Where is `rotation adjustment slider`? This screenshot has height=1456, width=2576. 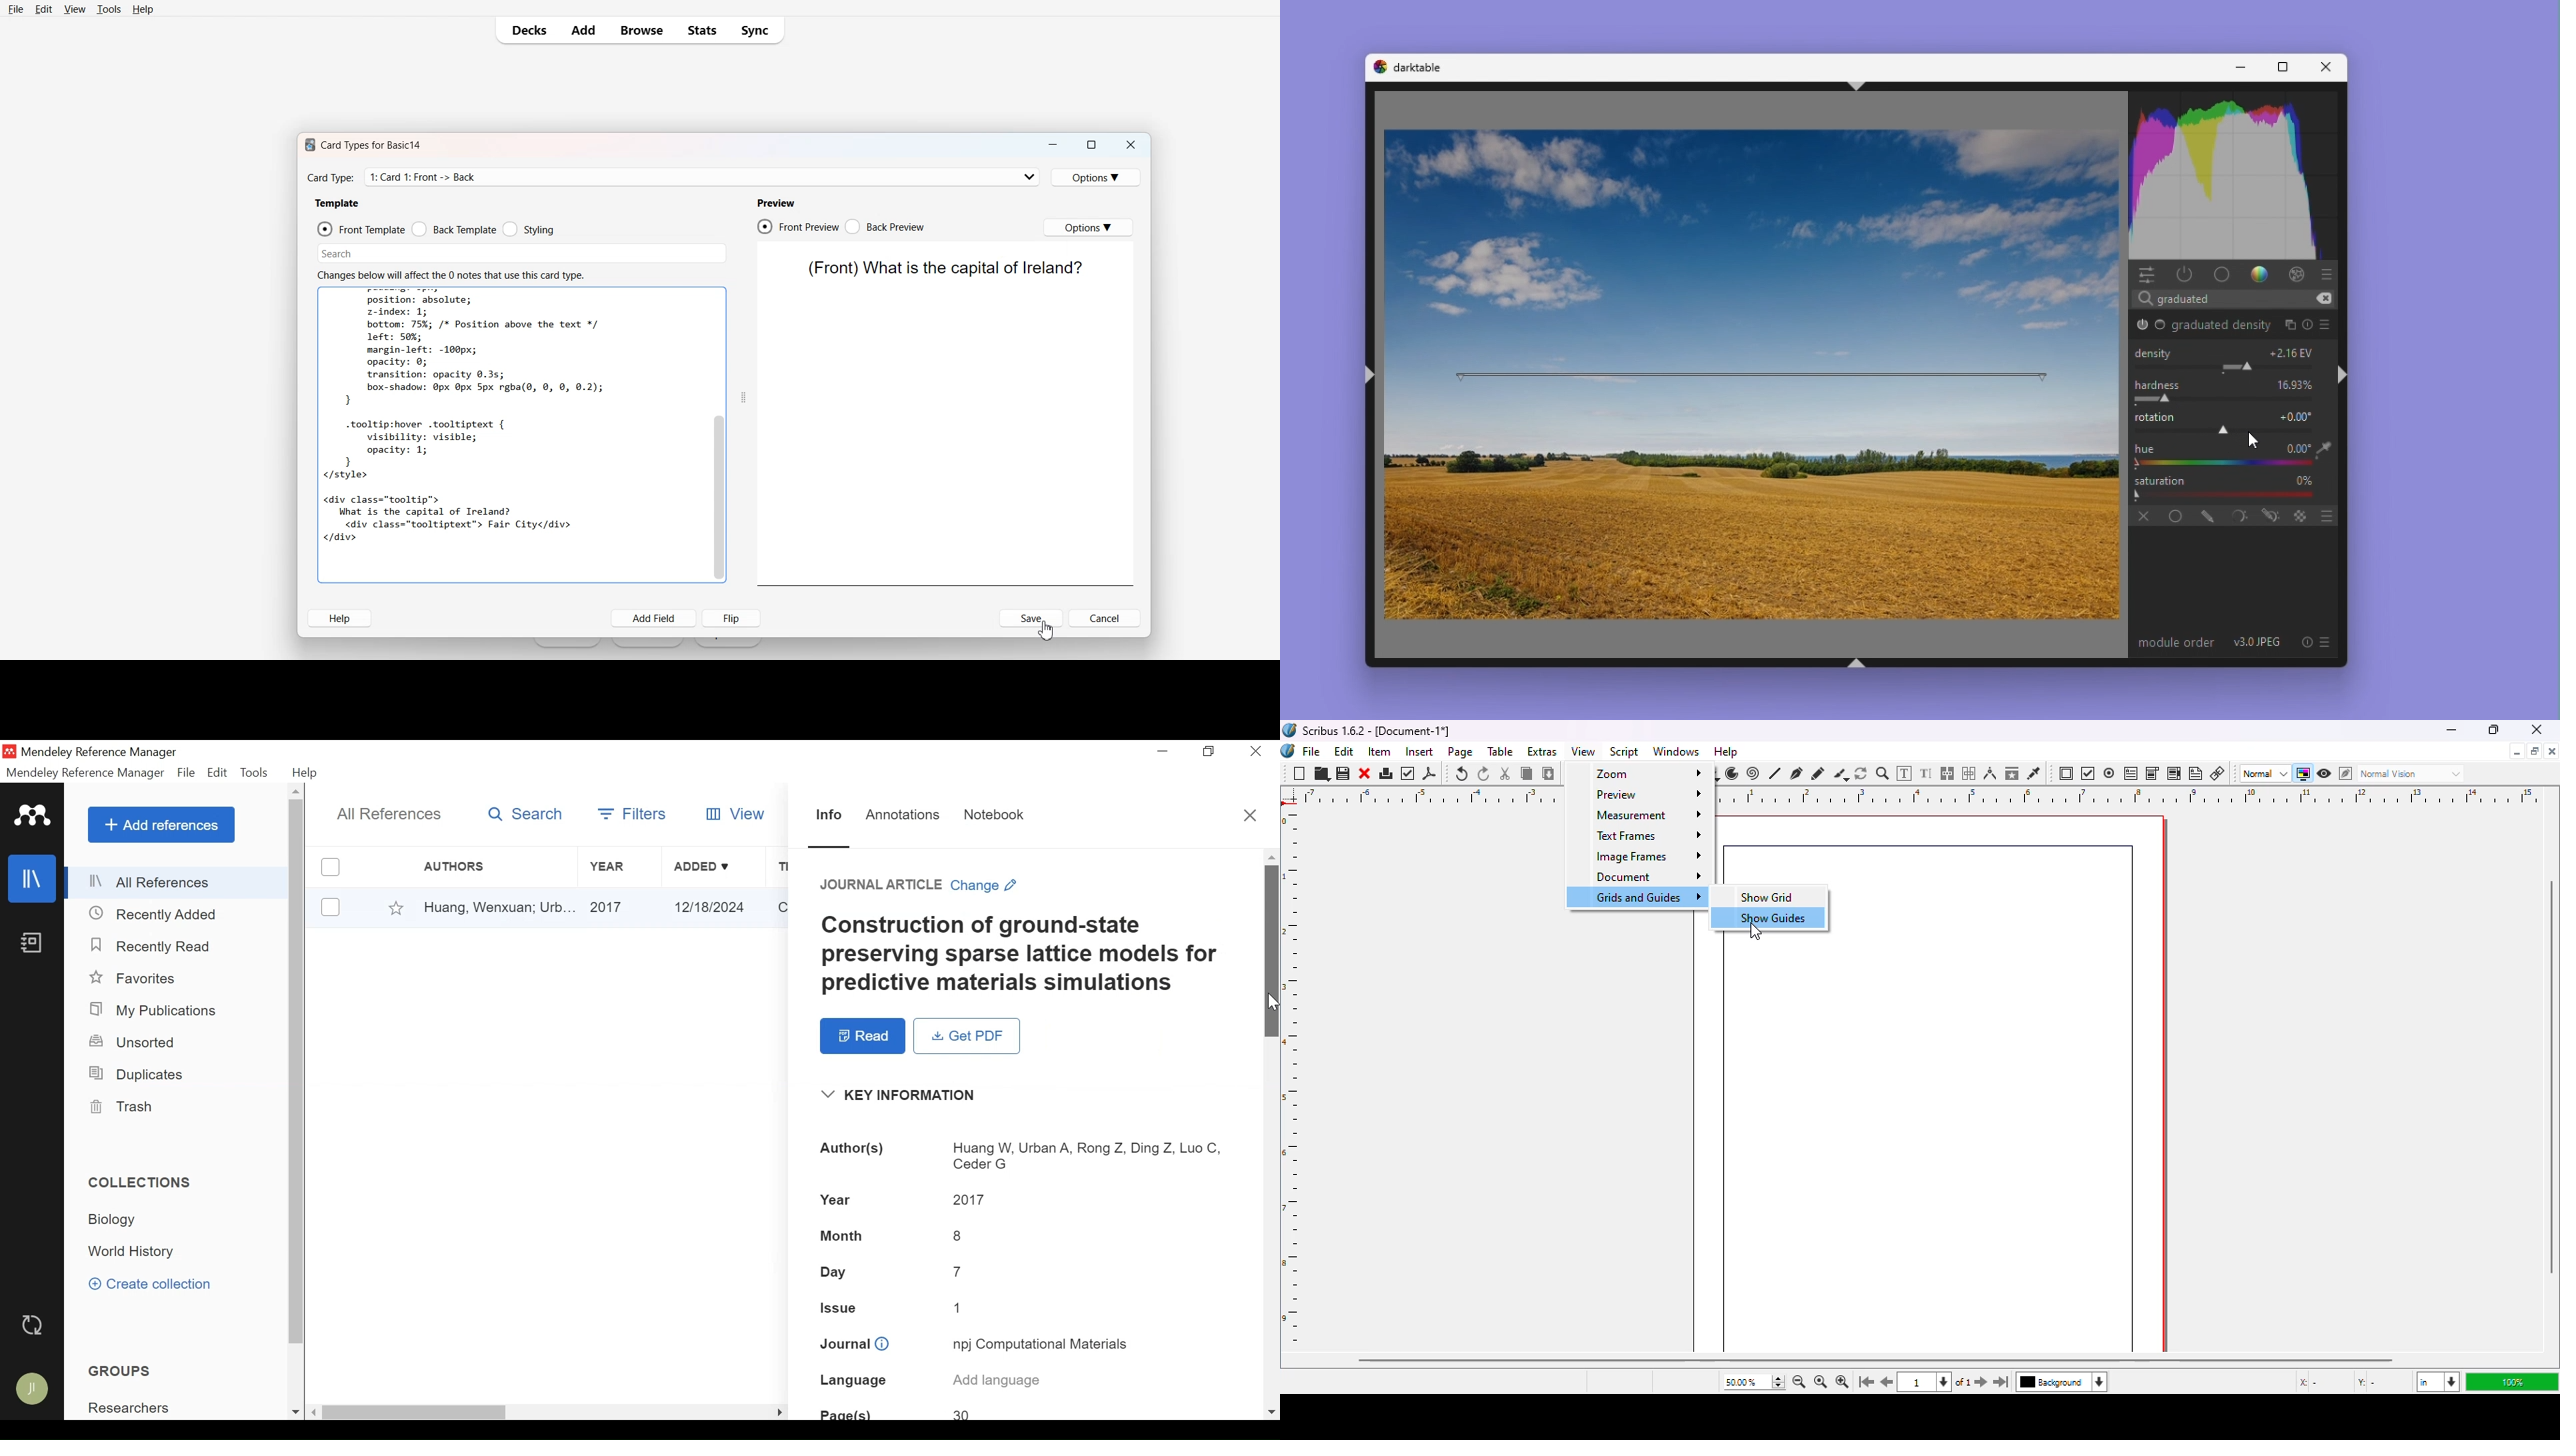 rotation adjustment slider is located at coordinates (2238, 430).